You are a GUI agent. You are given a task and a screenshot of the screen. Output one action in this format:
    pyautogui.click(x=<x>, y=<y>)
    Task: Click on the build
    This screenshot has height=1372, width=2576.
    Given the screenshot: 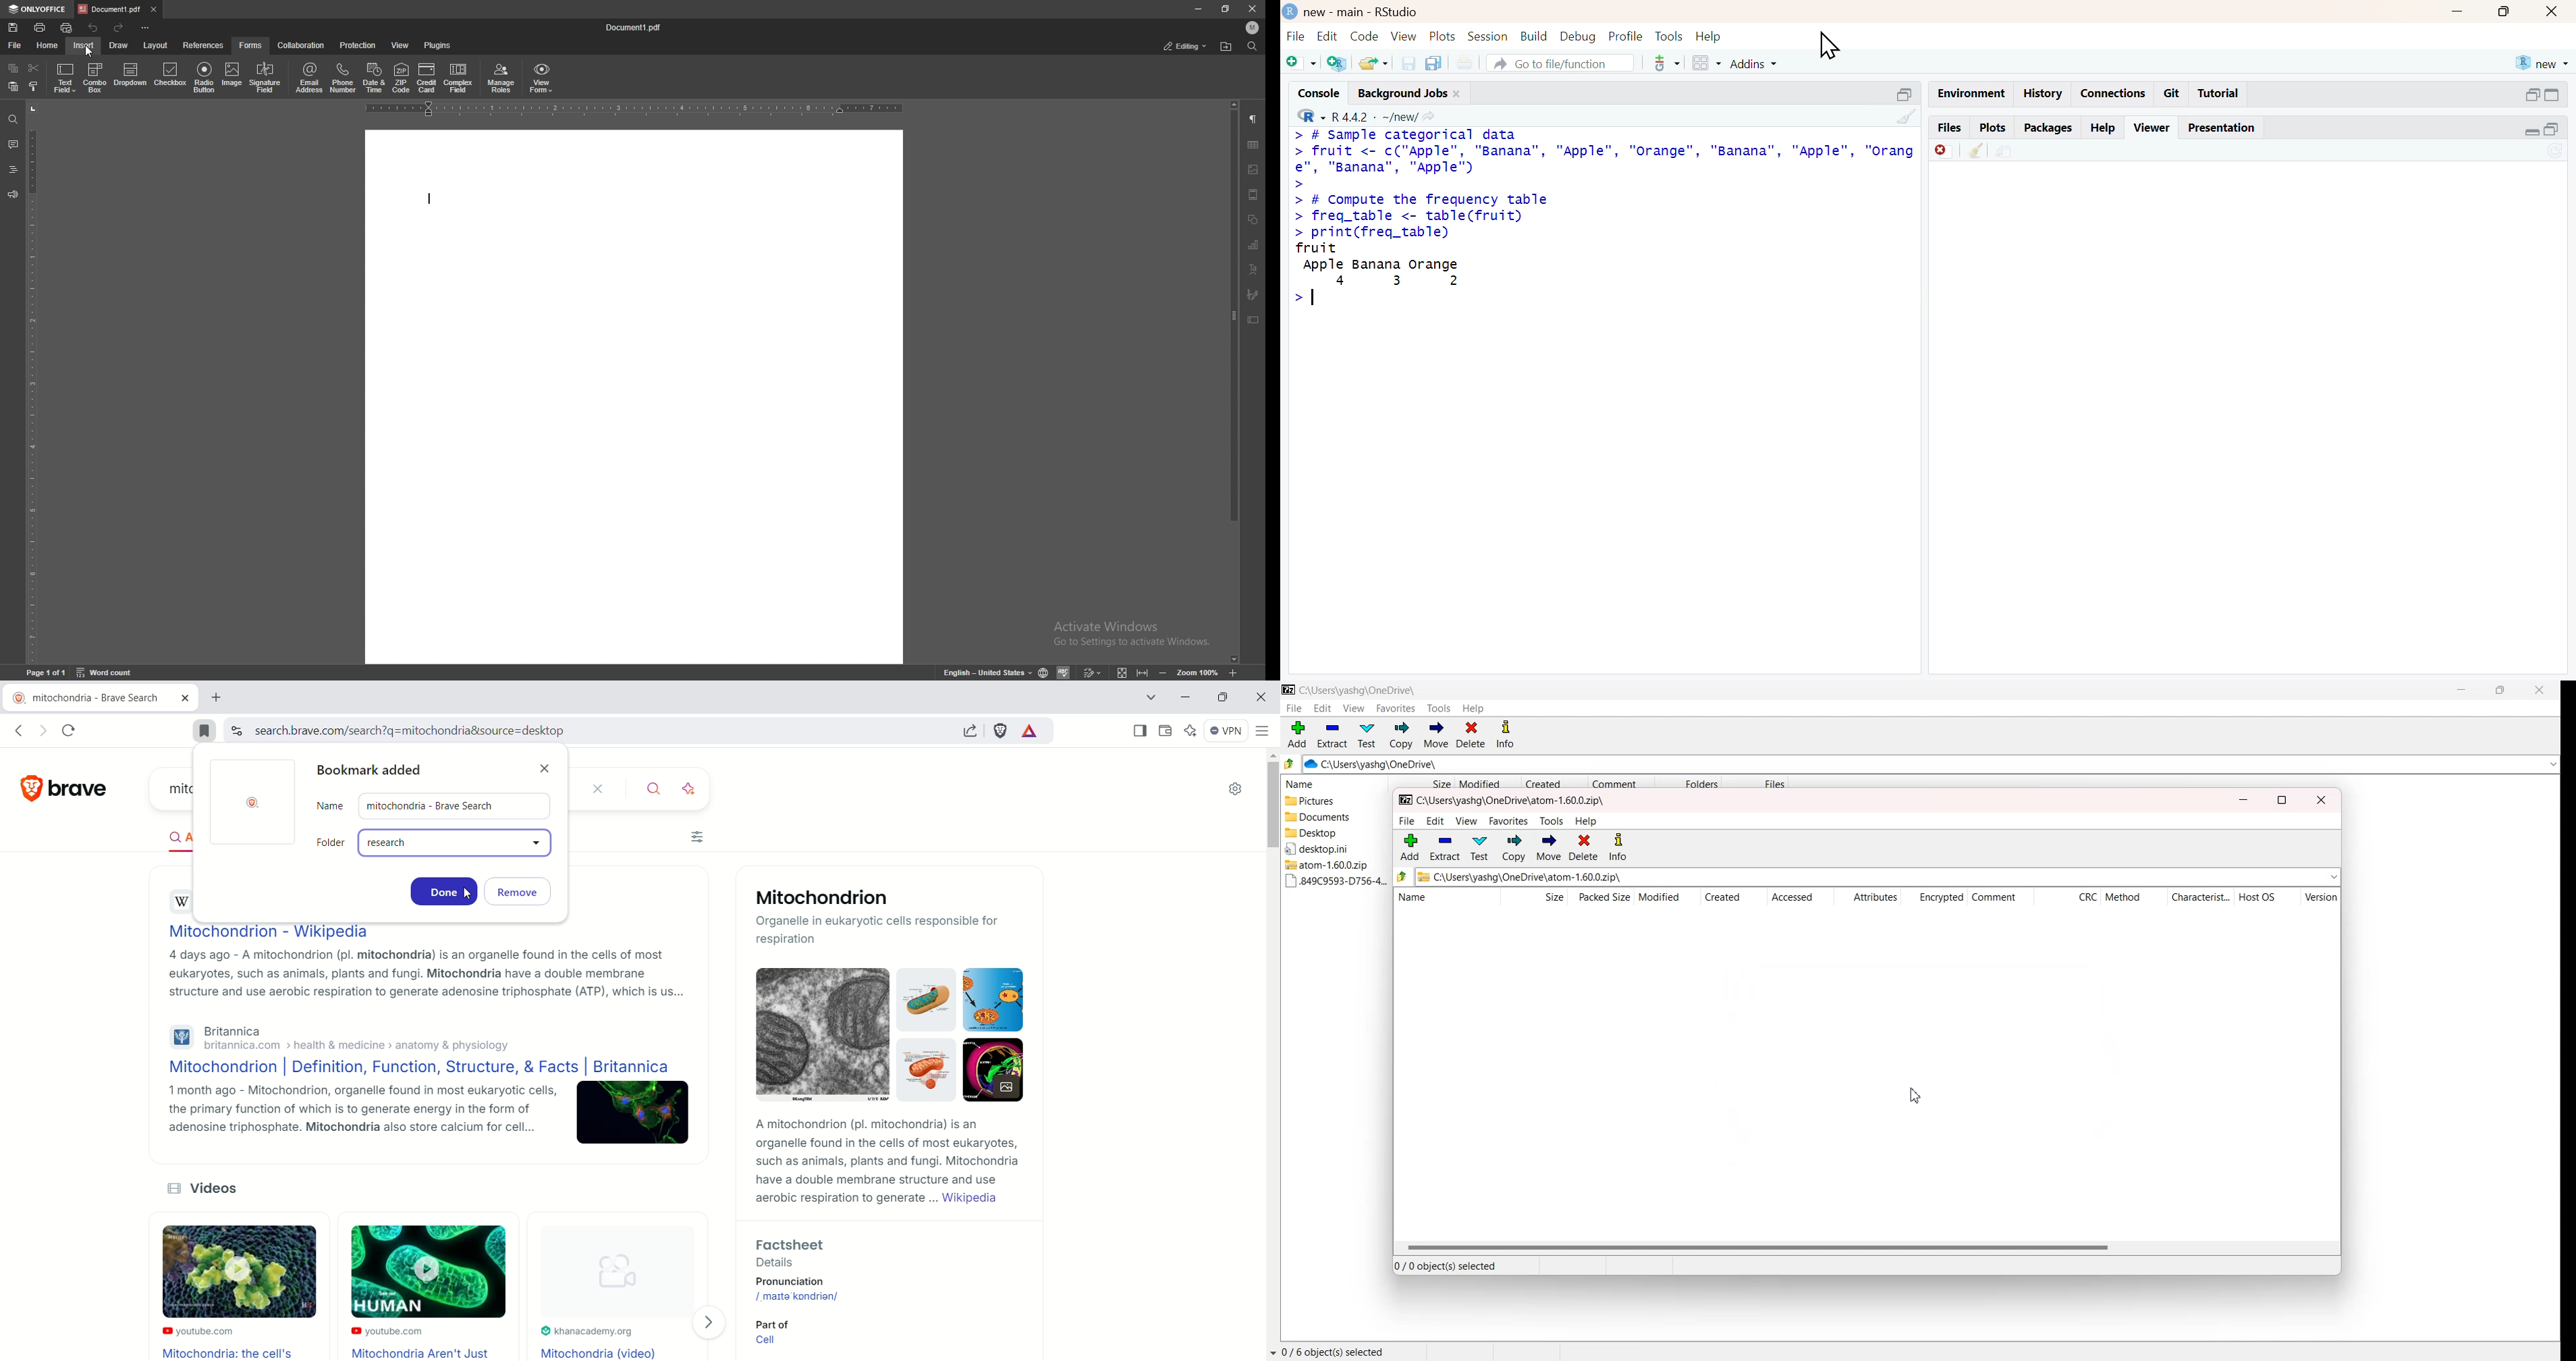 What is the action you would take?
    pyautogui.click(x=1533, y=37)
    